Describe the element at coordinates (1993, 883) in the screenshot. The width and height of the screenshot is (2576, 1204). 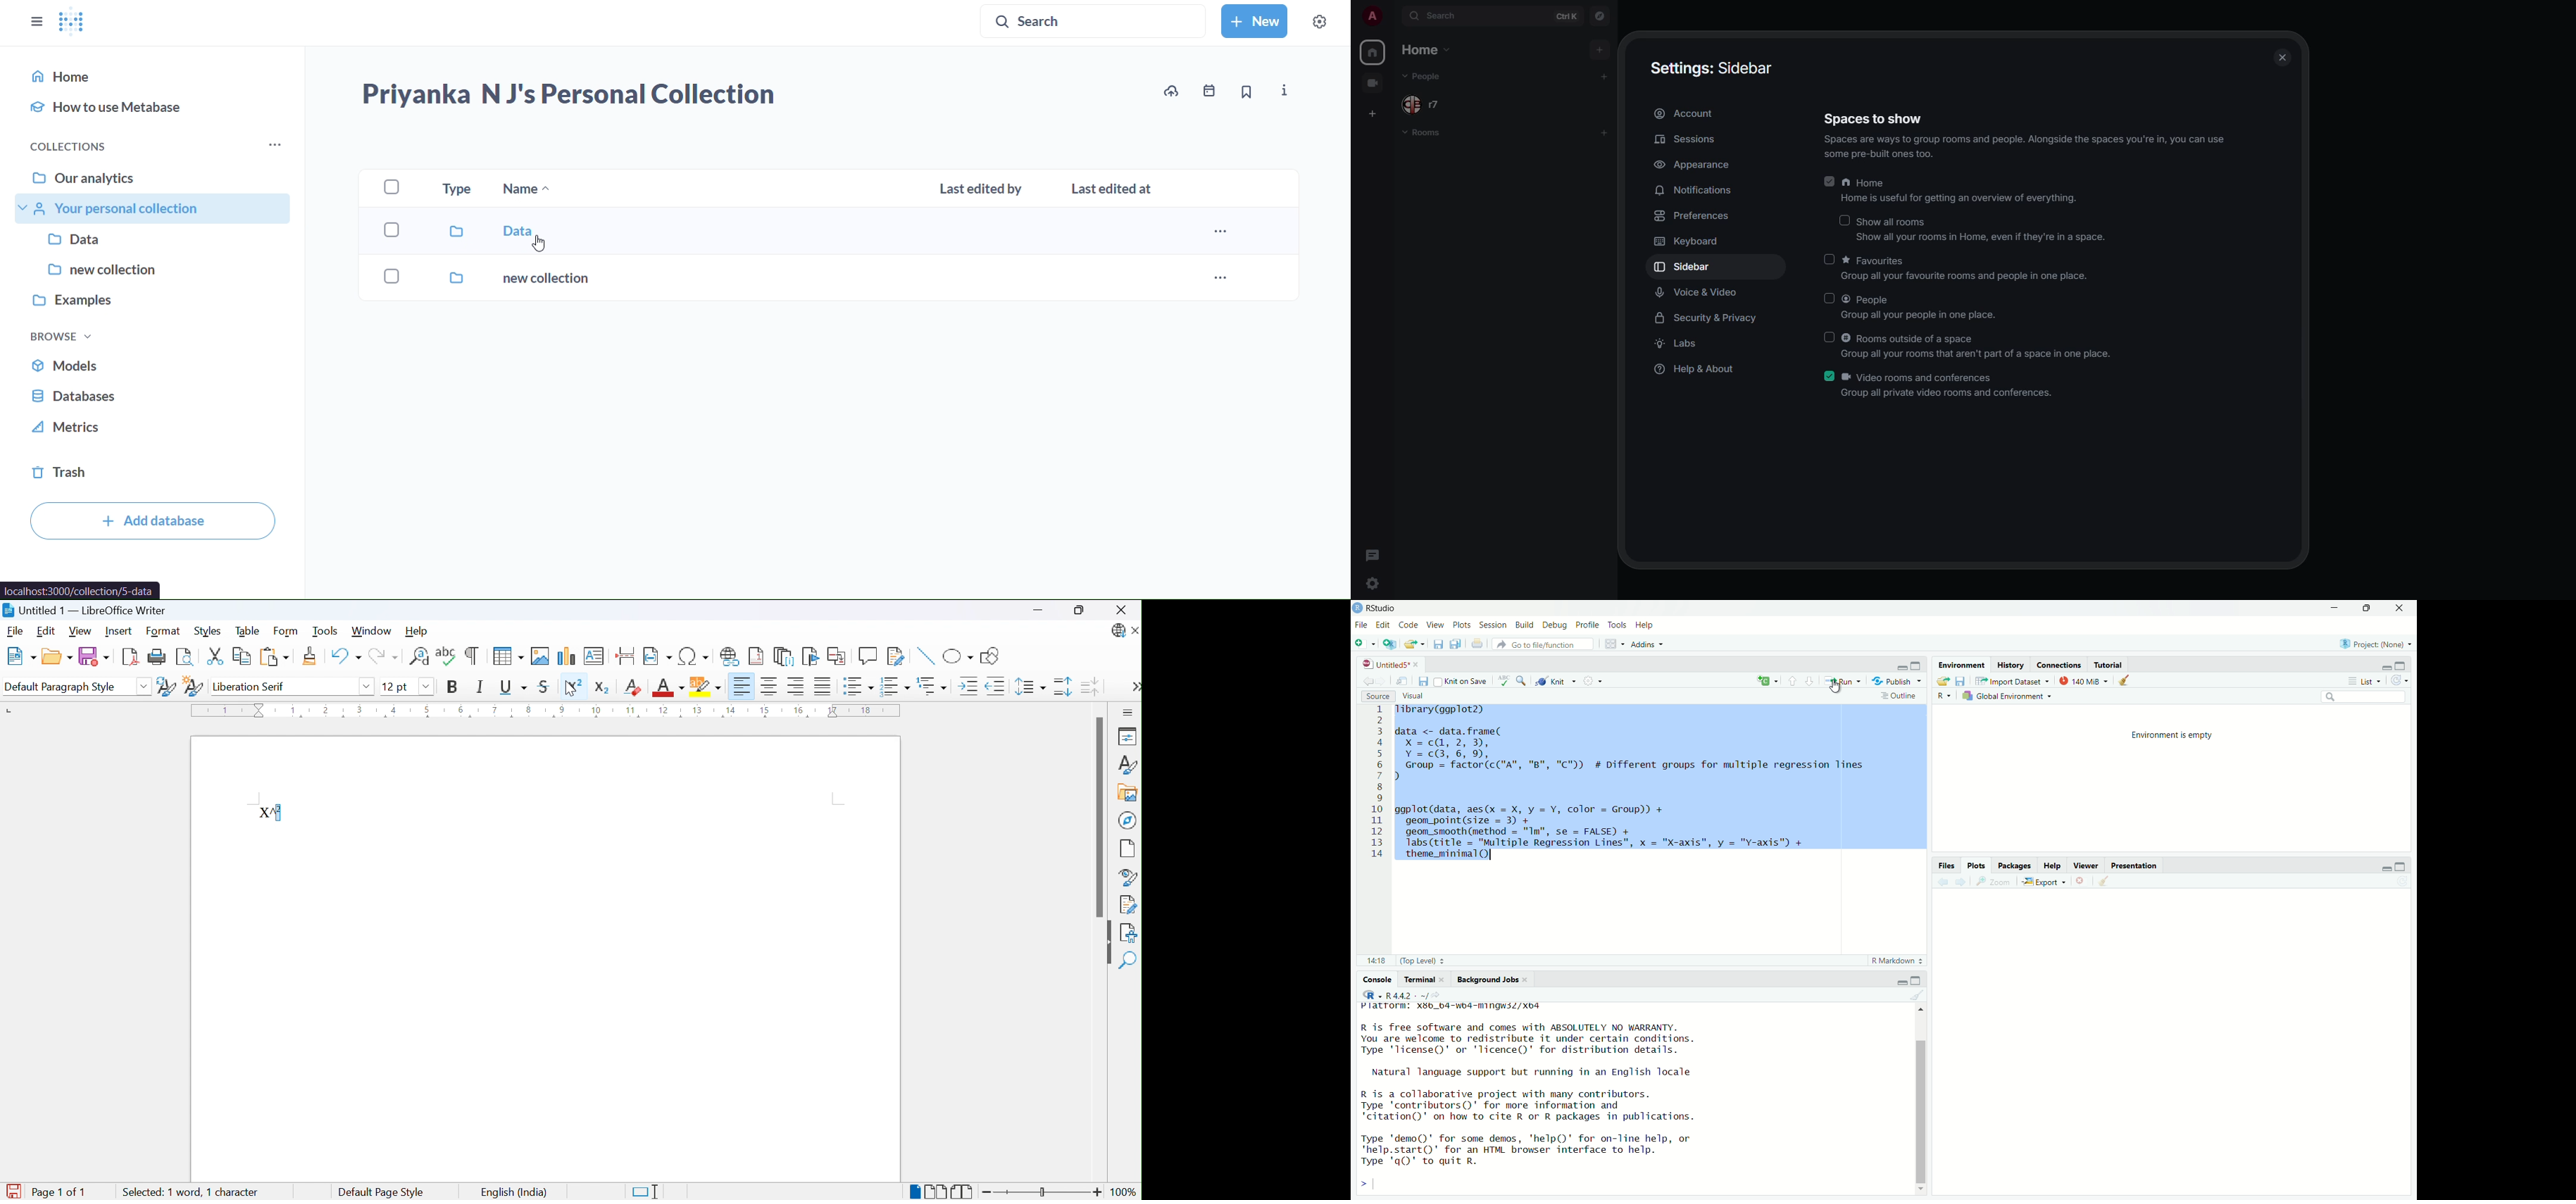
I see `zoom` at that location.